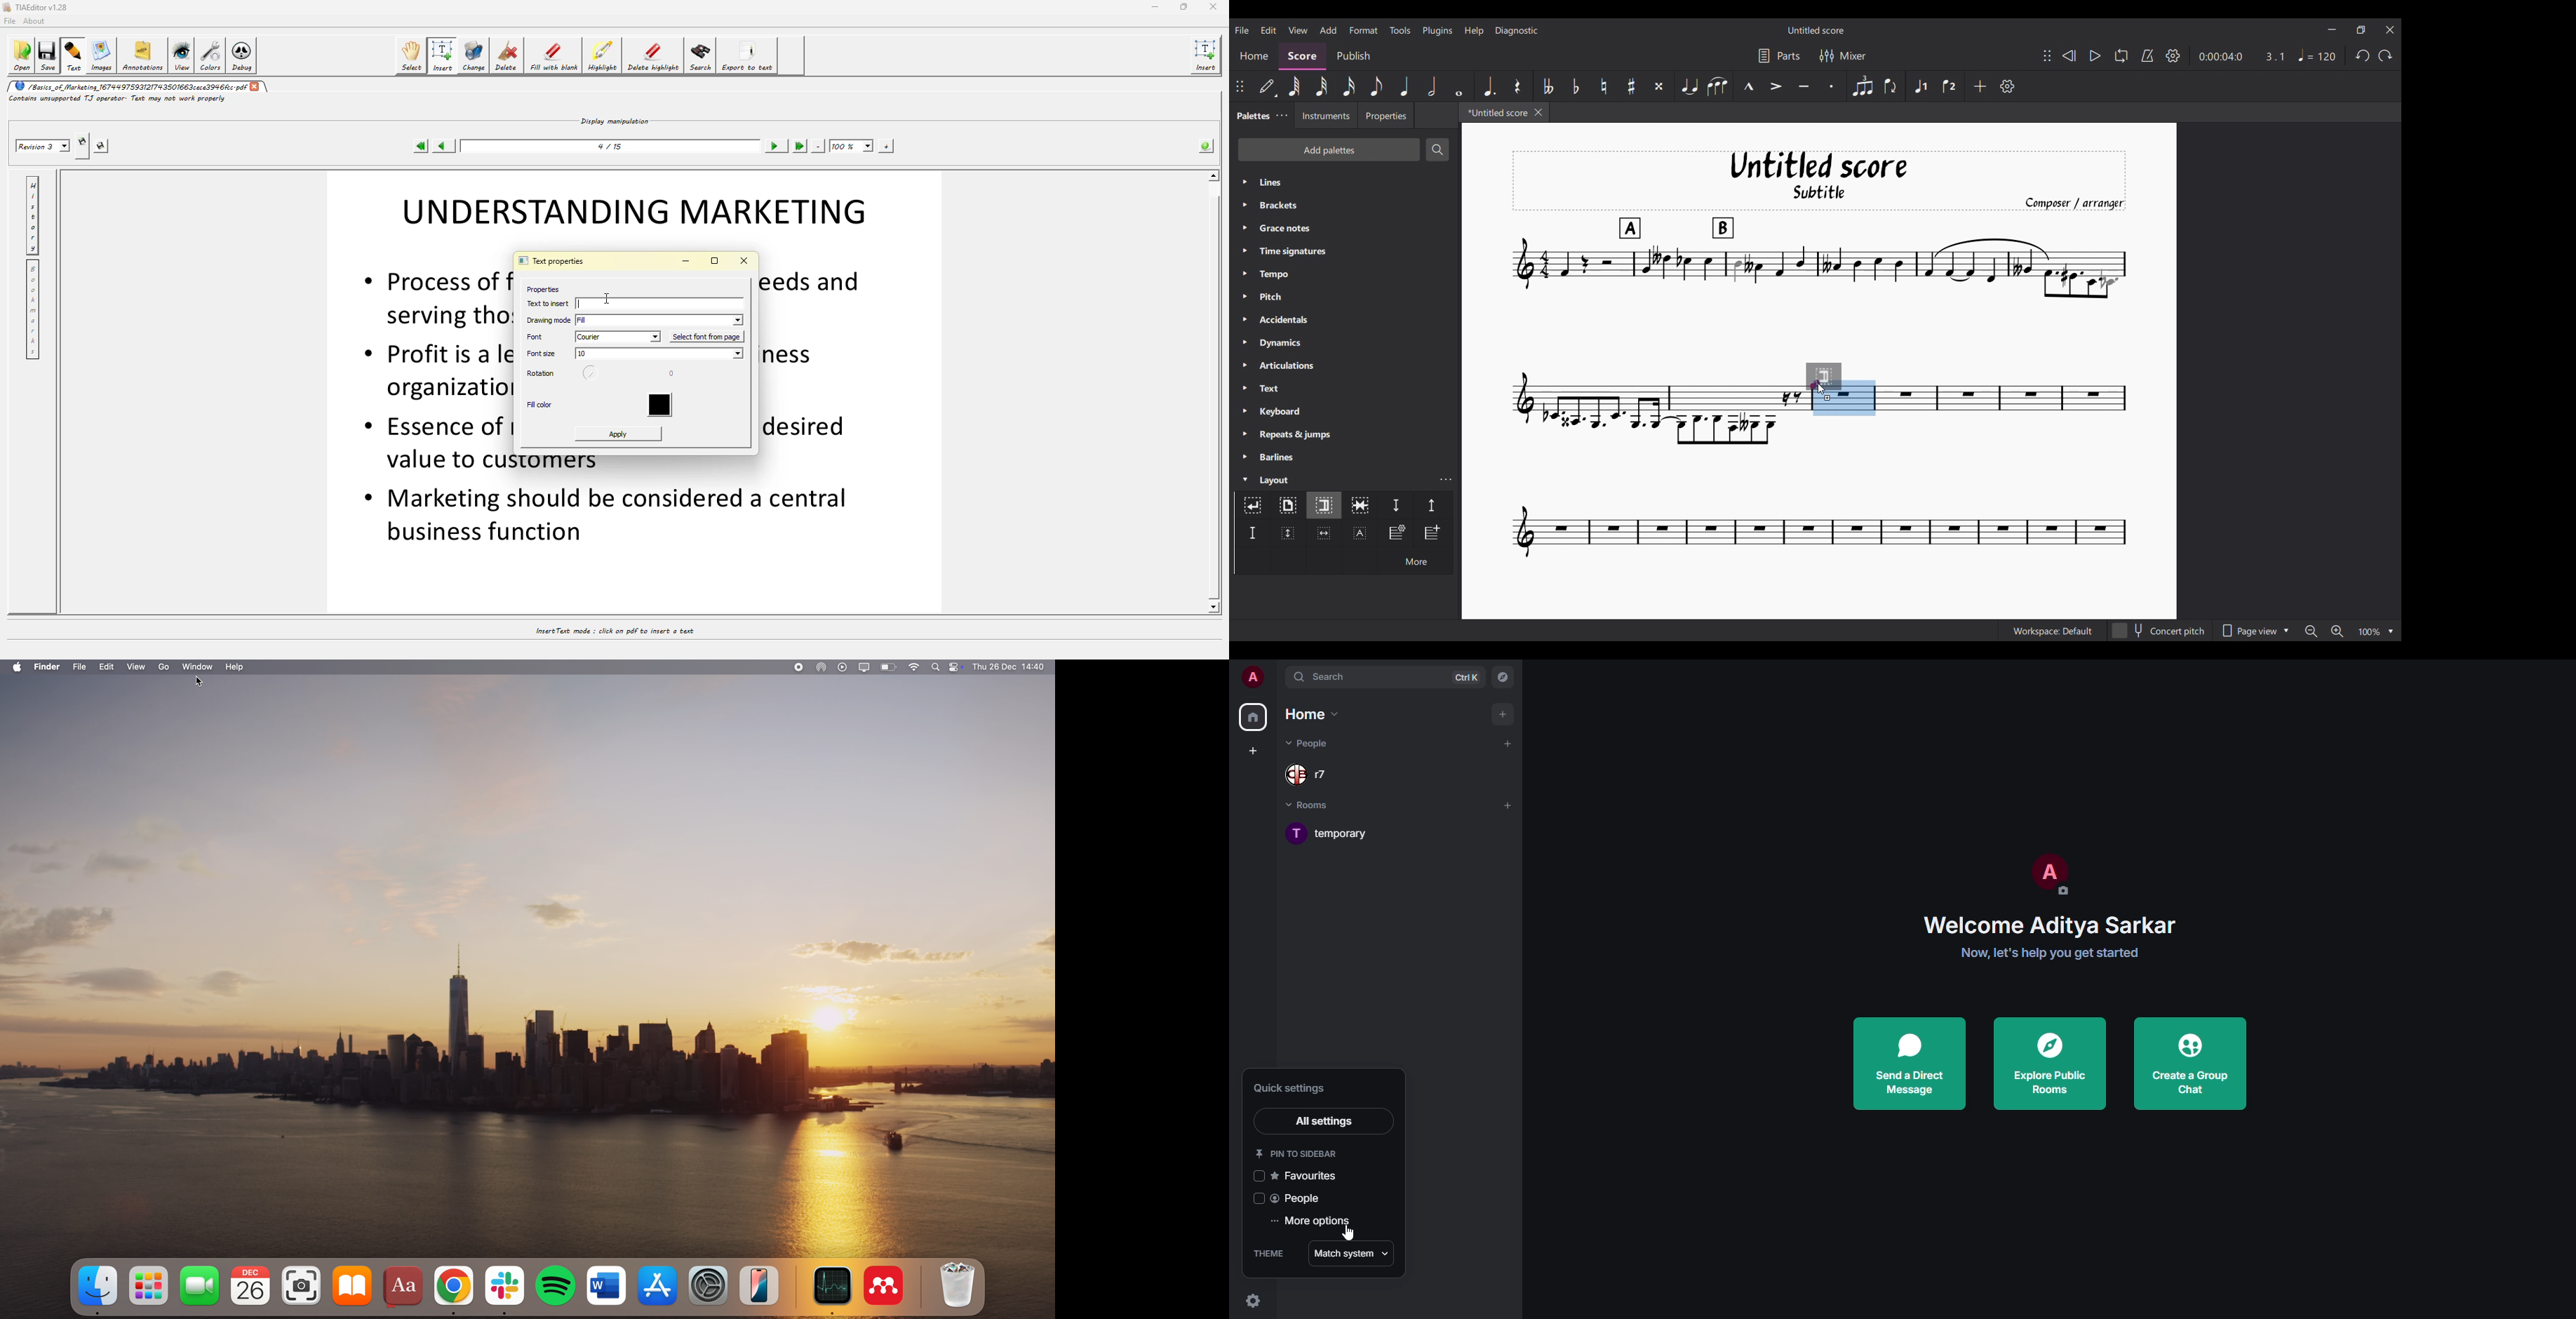  I want to click on Lines, so click(1345, 182).